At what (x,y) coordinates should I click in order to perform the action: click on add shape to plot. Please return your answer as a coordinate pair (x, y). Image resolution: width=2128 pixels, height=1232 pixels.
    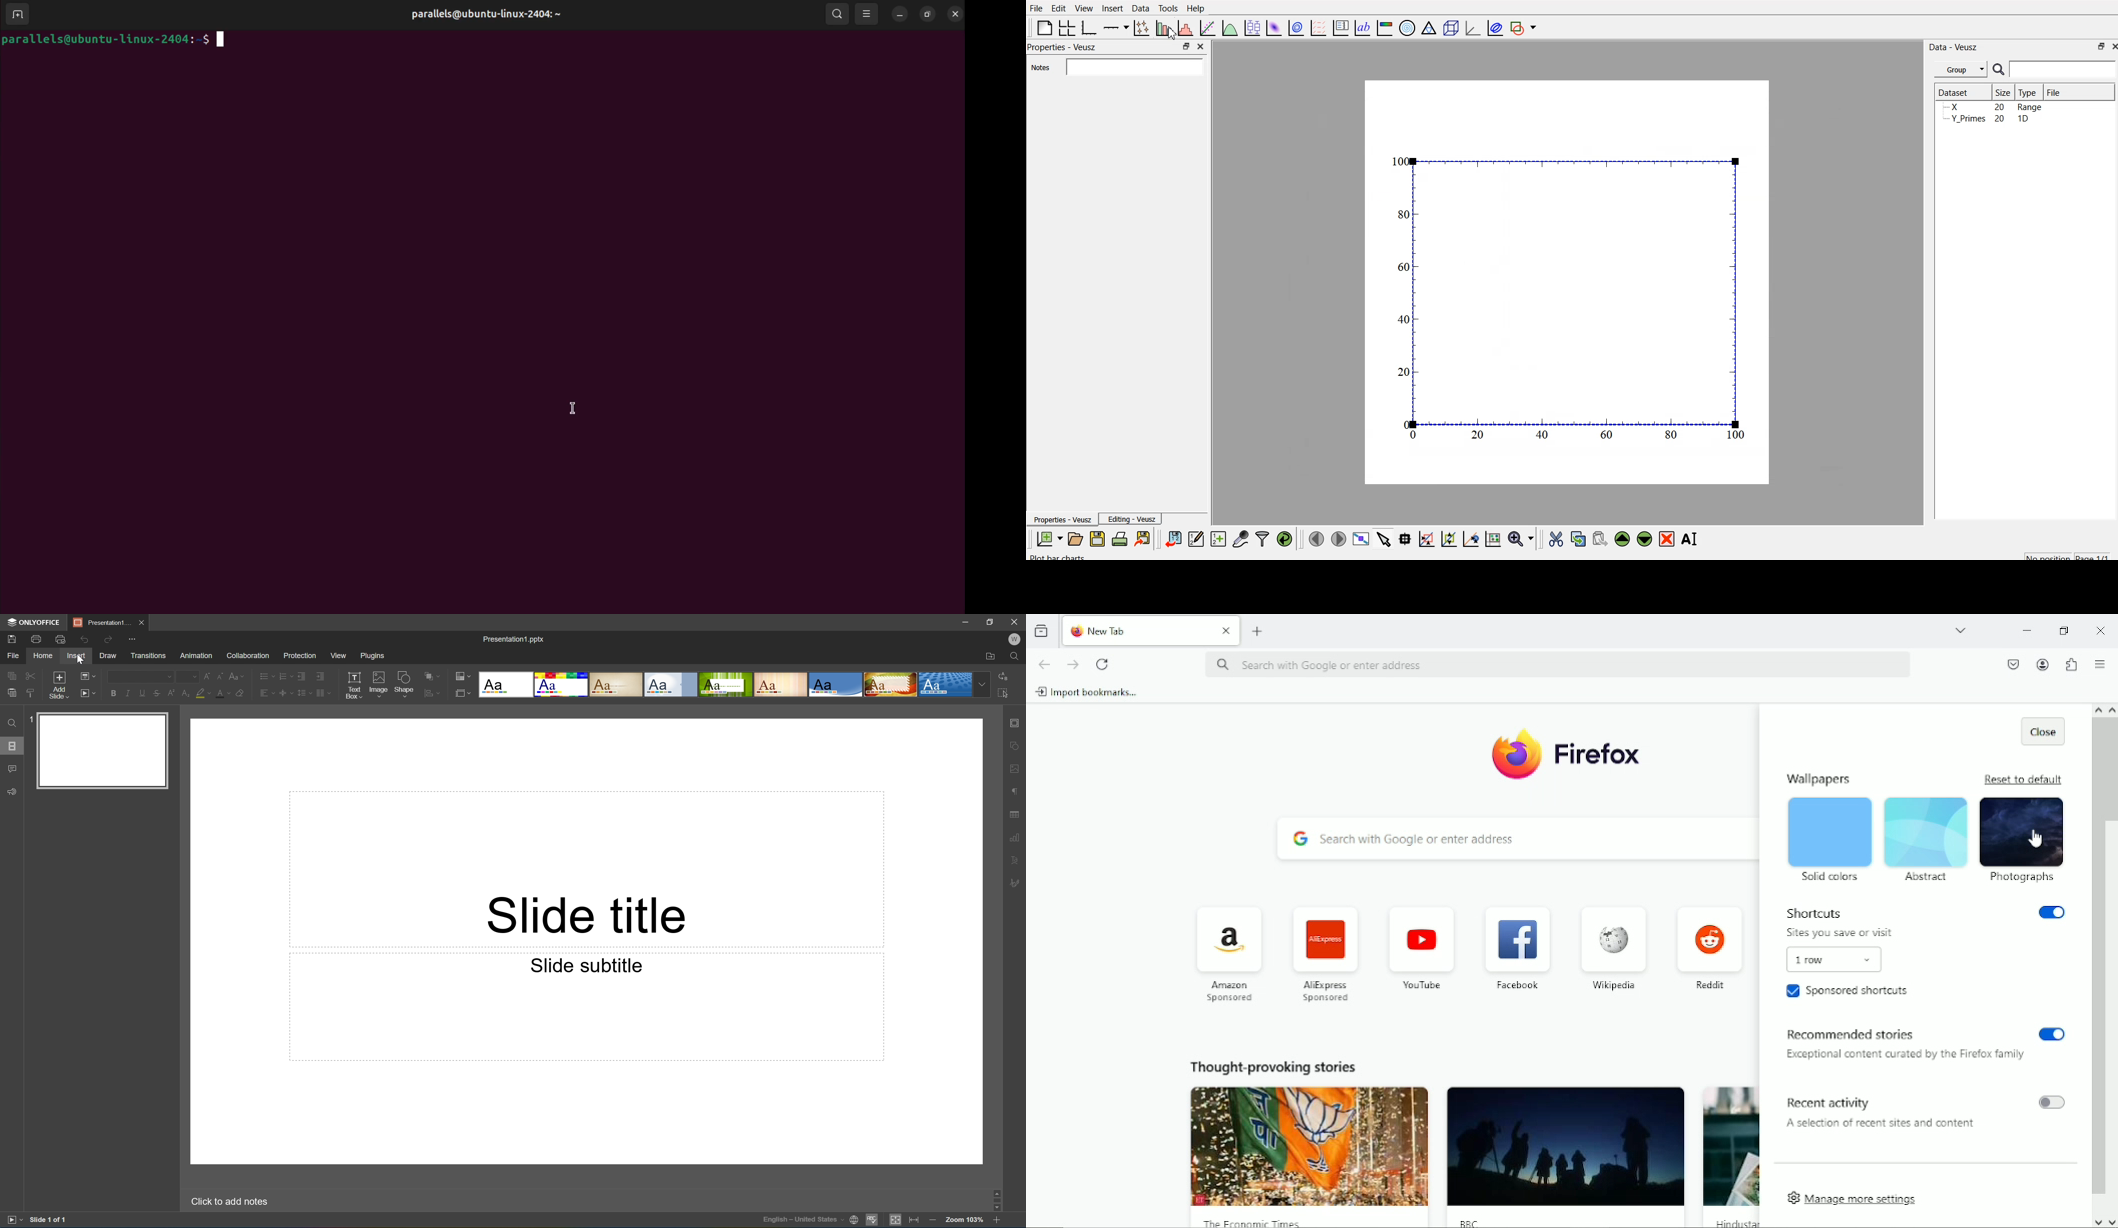
    Looking at the image, I should click on (1526, 26).